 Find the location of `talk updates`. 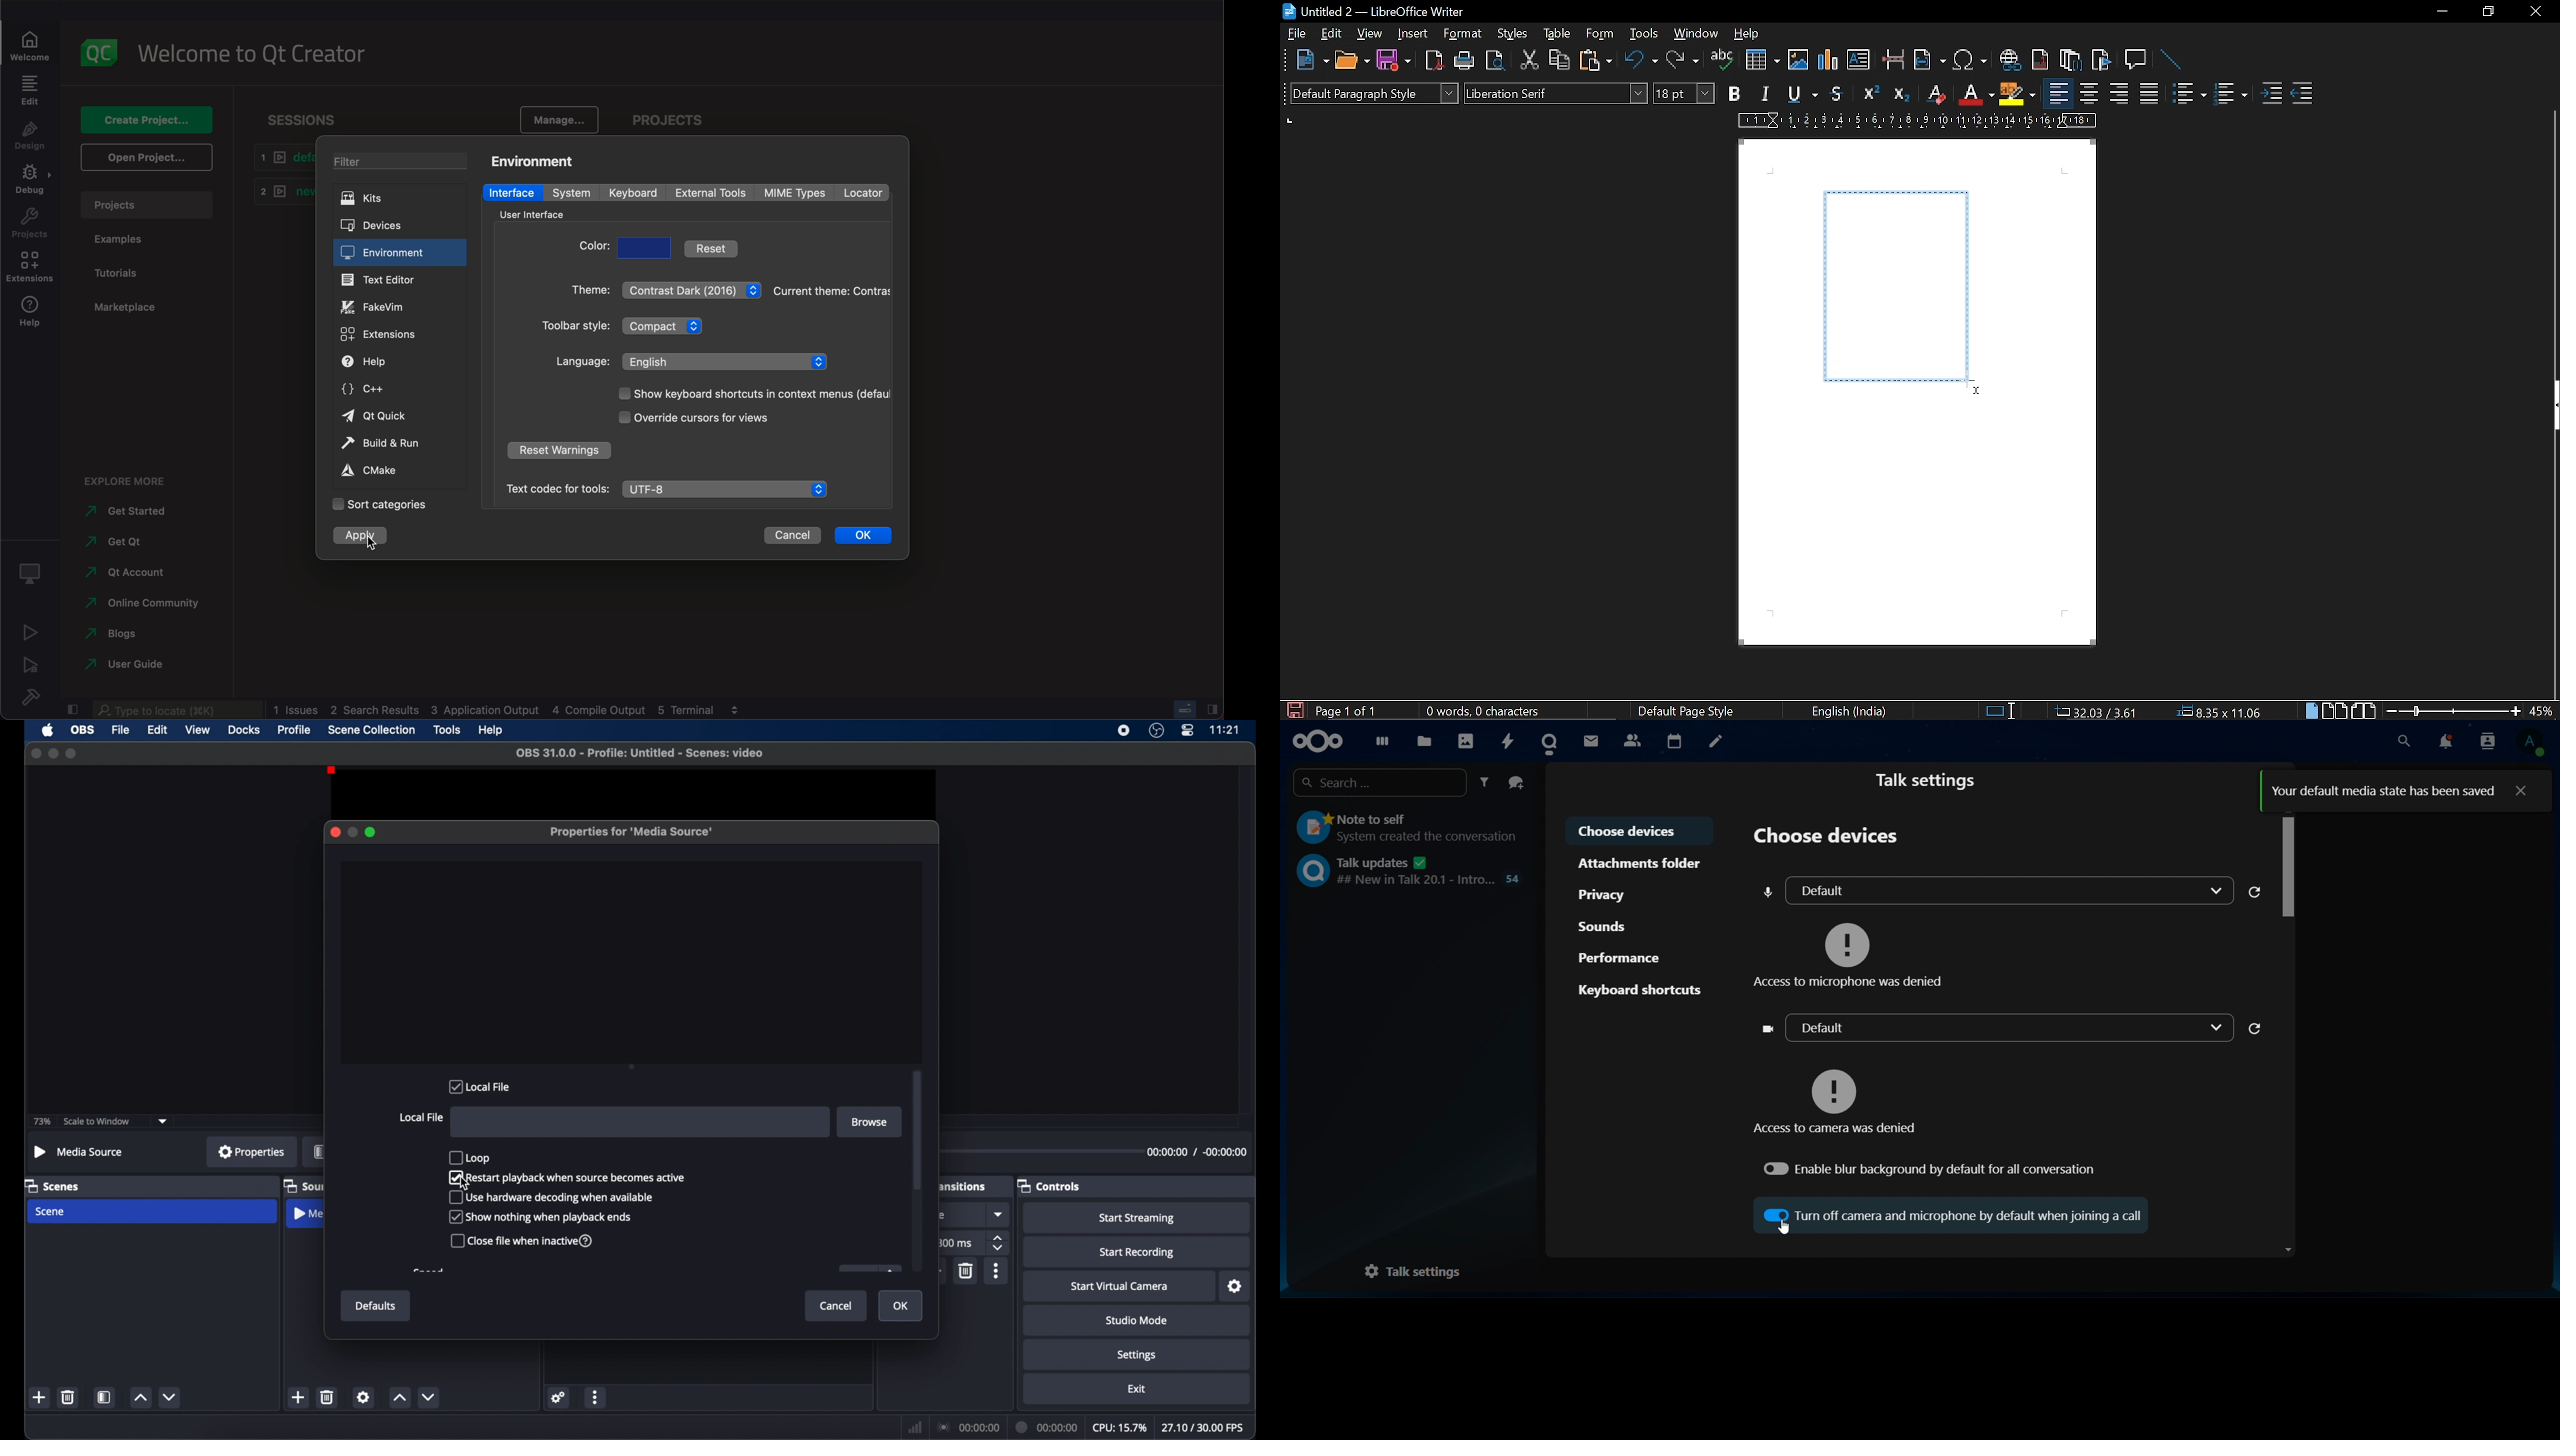

talk updates is located at coordinates (1407, 872).